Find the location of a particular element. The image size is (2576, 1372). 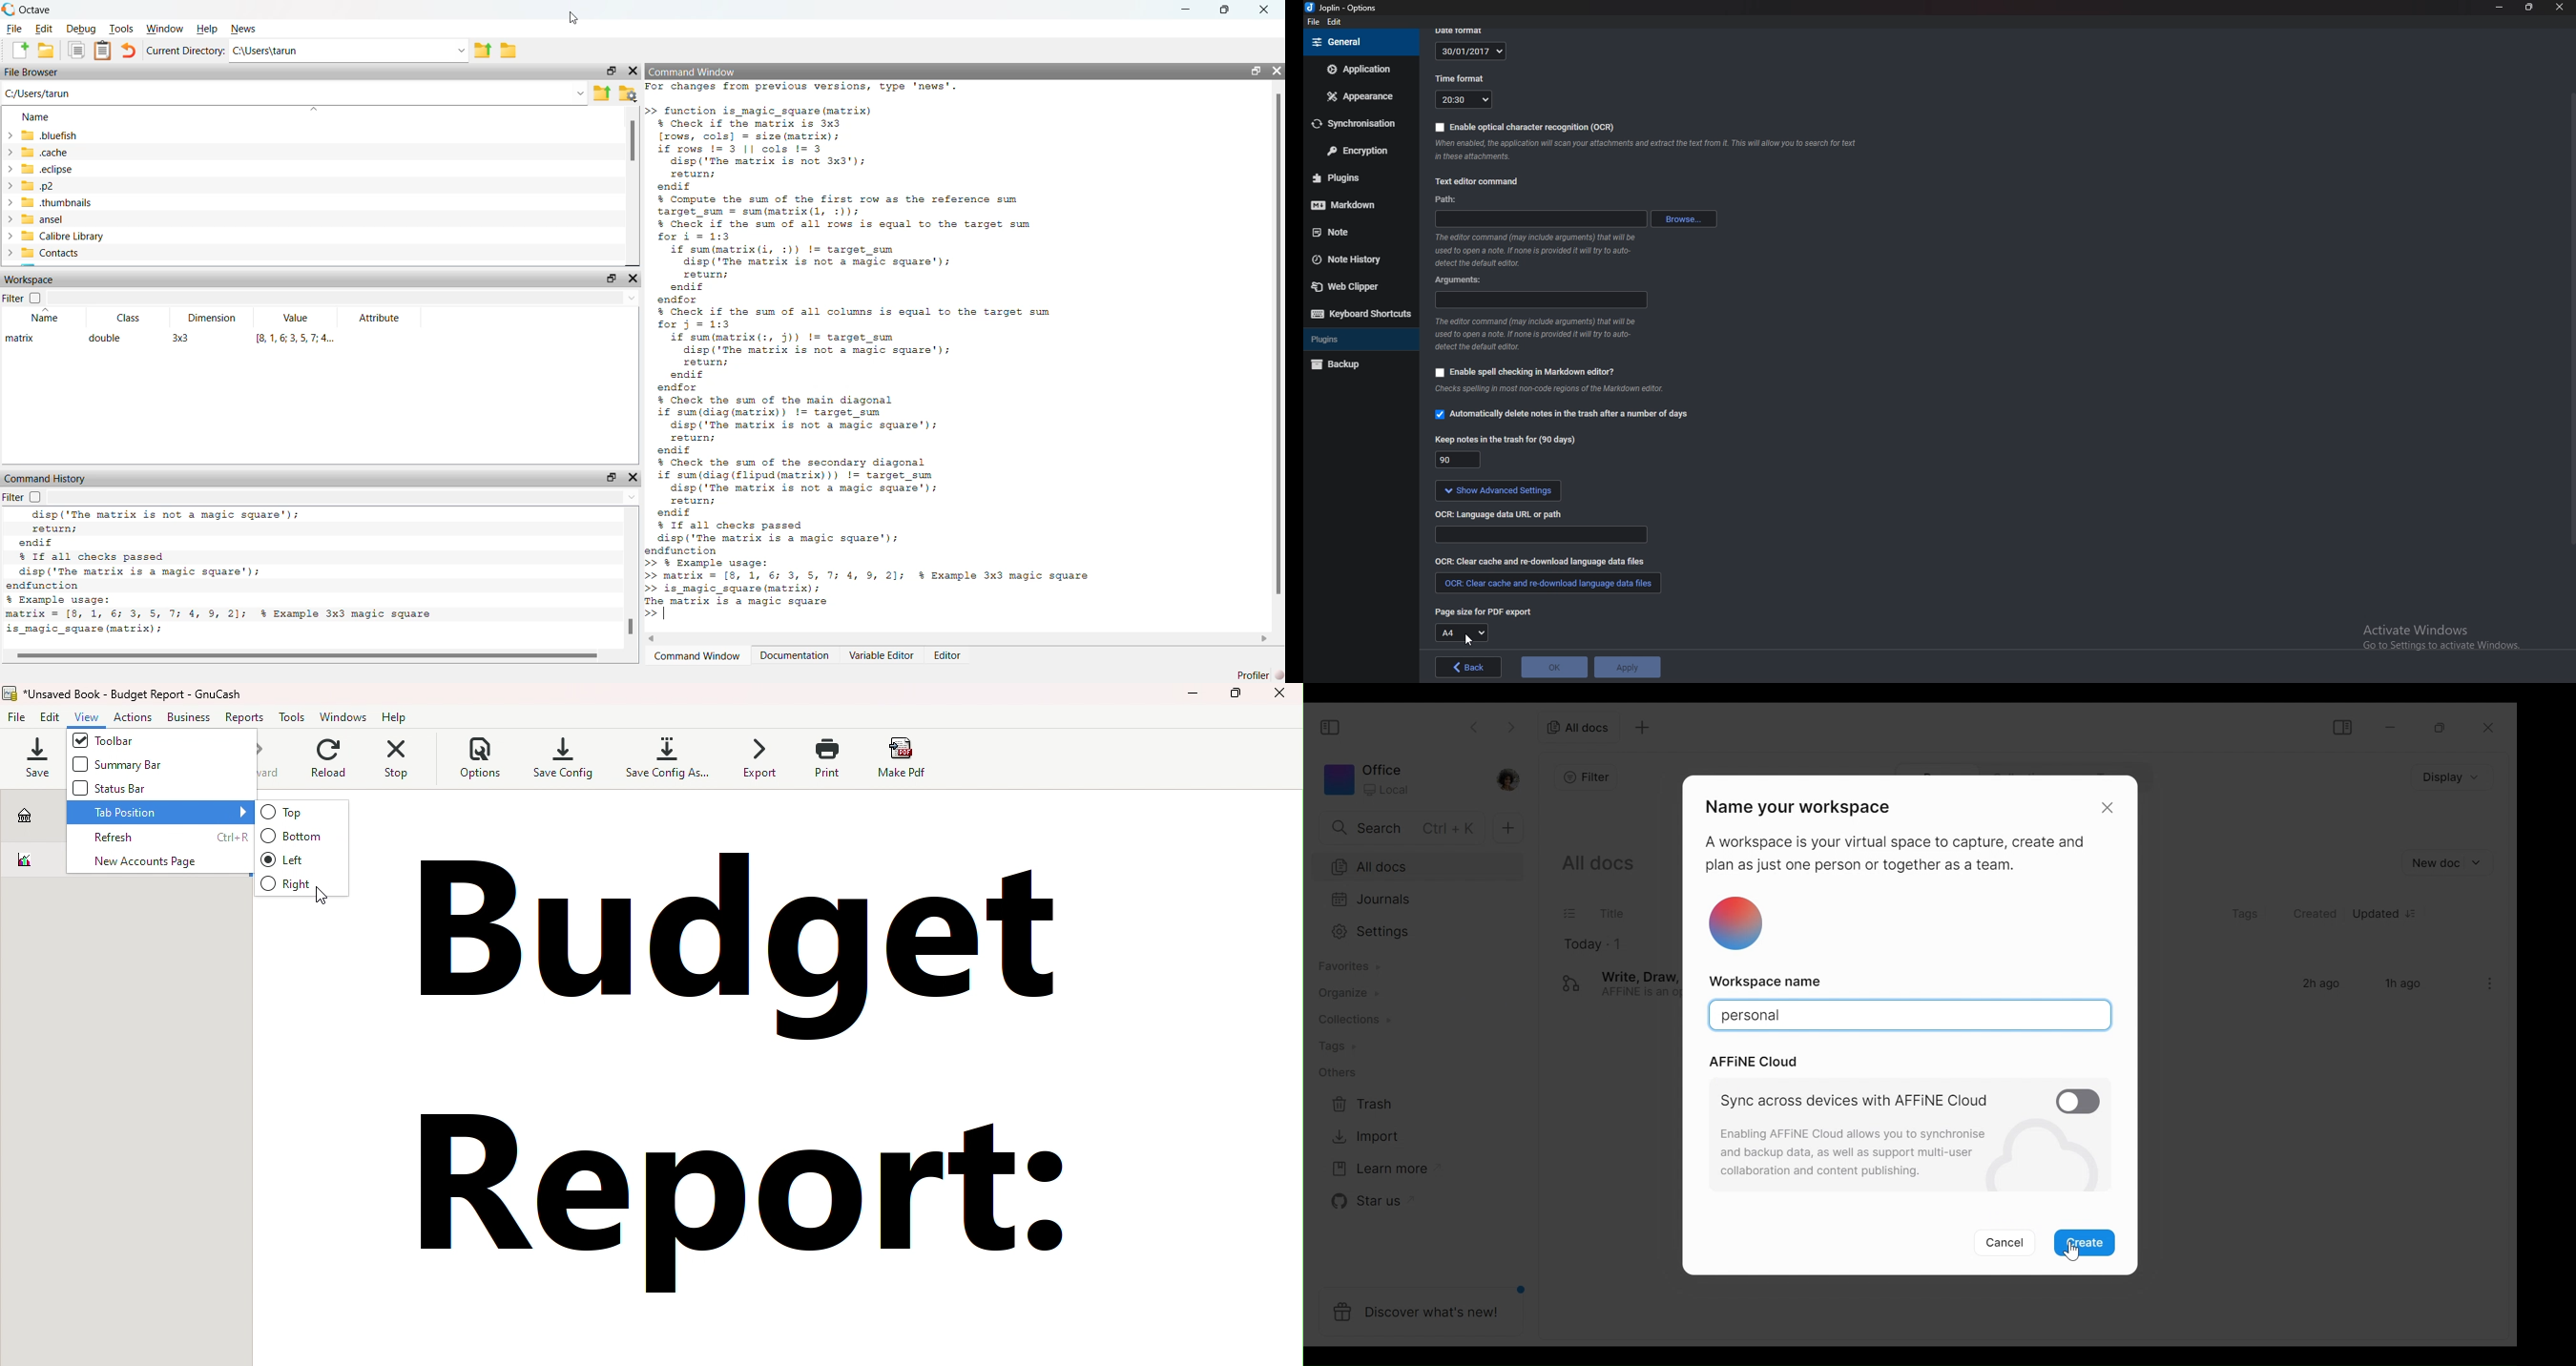

Resize is located at coordinates (2530, 8).